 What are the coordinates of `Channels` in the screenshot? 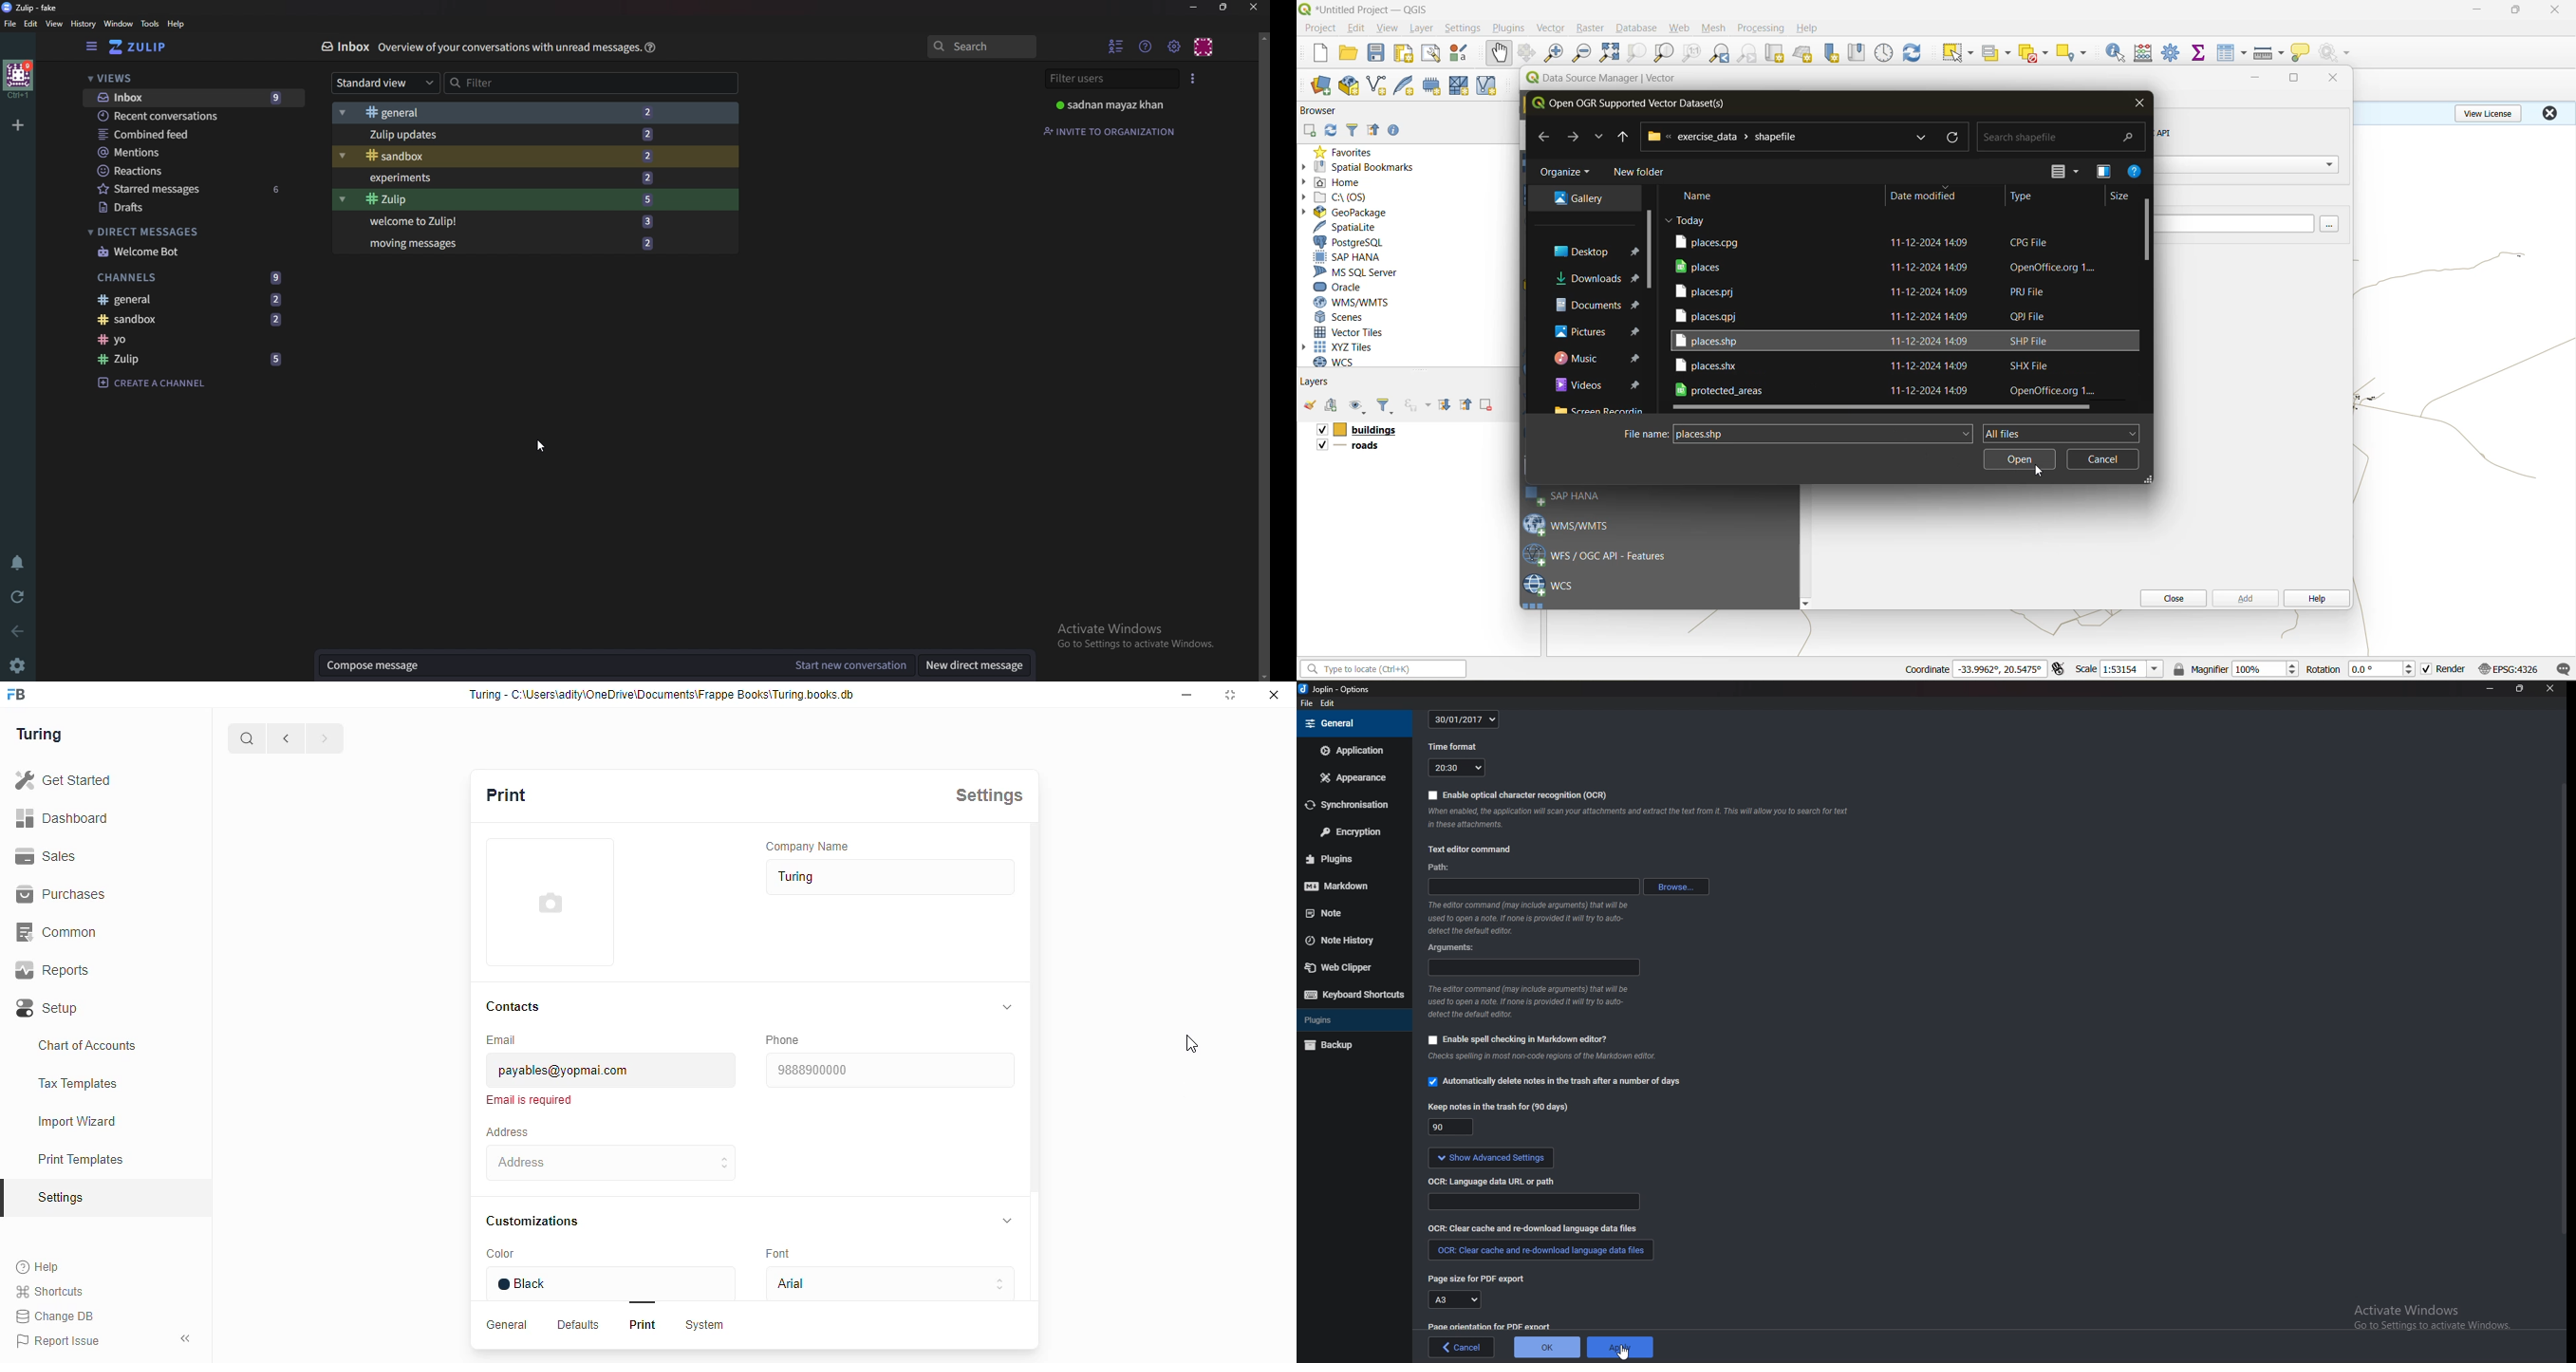 It's located at (187, 277).